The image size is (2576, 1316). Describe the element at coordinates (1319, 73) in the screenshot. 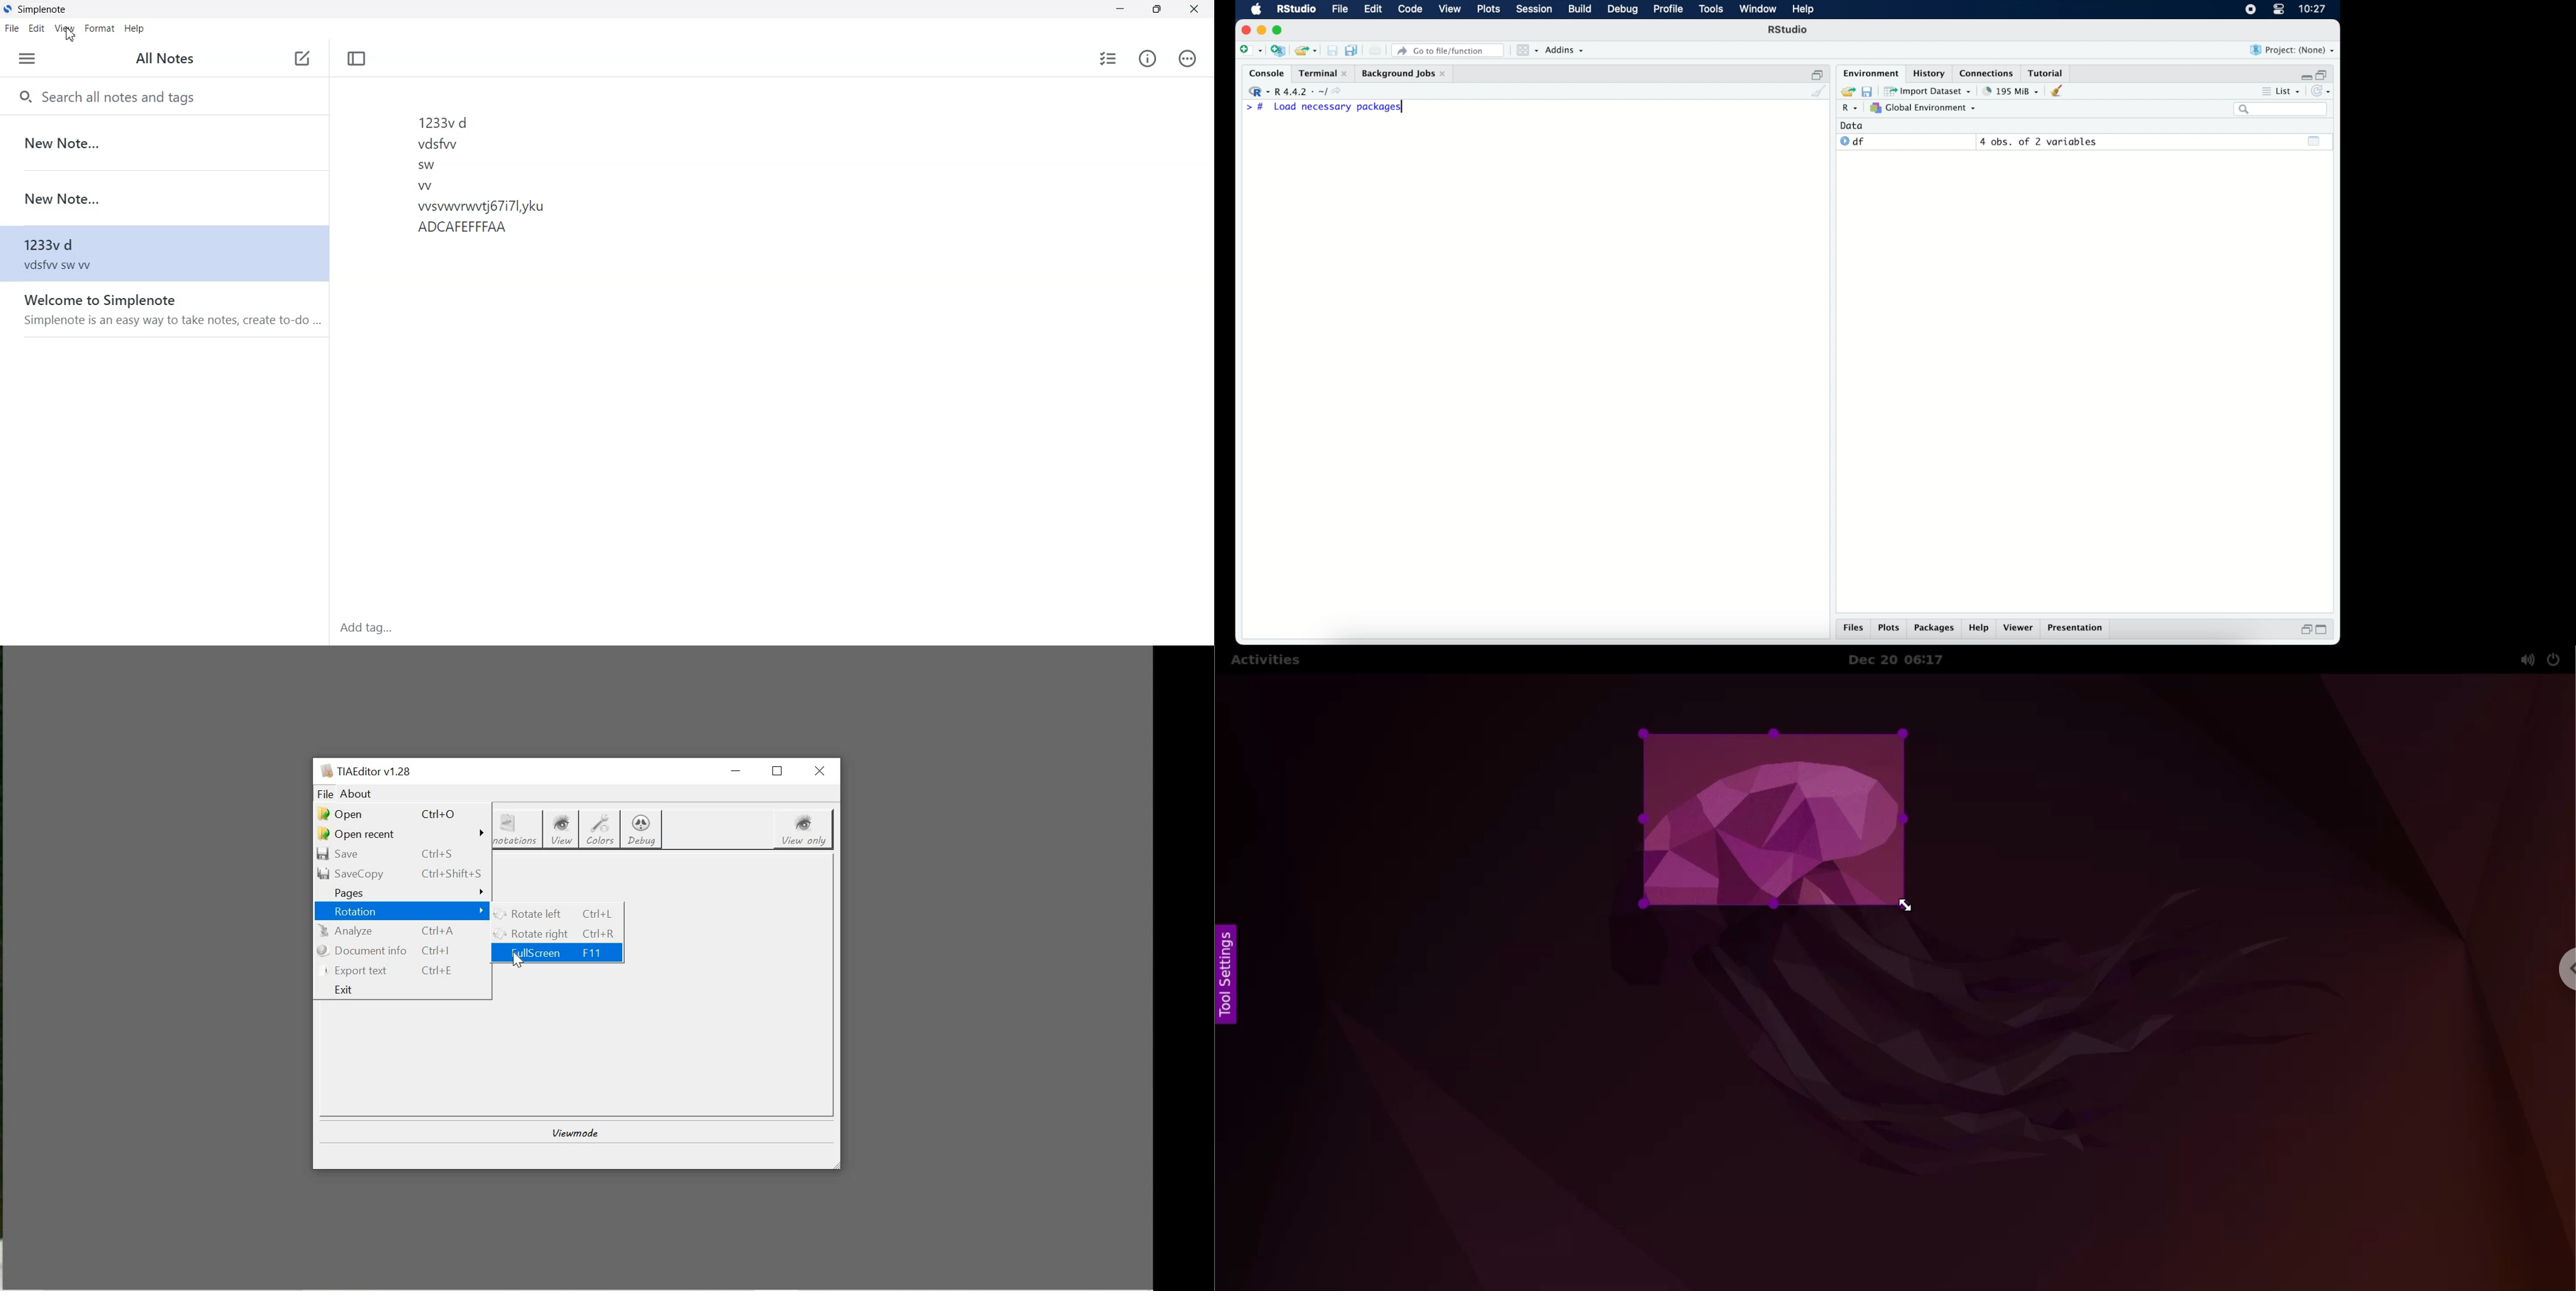

I see `Terminal` at that location.